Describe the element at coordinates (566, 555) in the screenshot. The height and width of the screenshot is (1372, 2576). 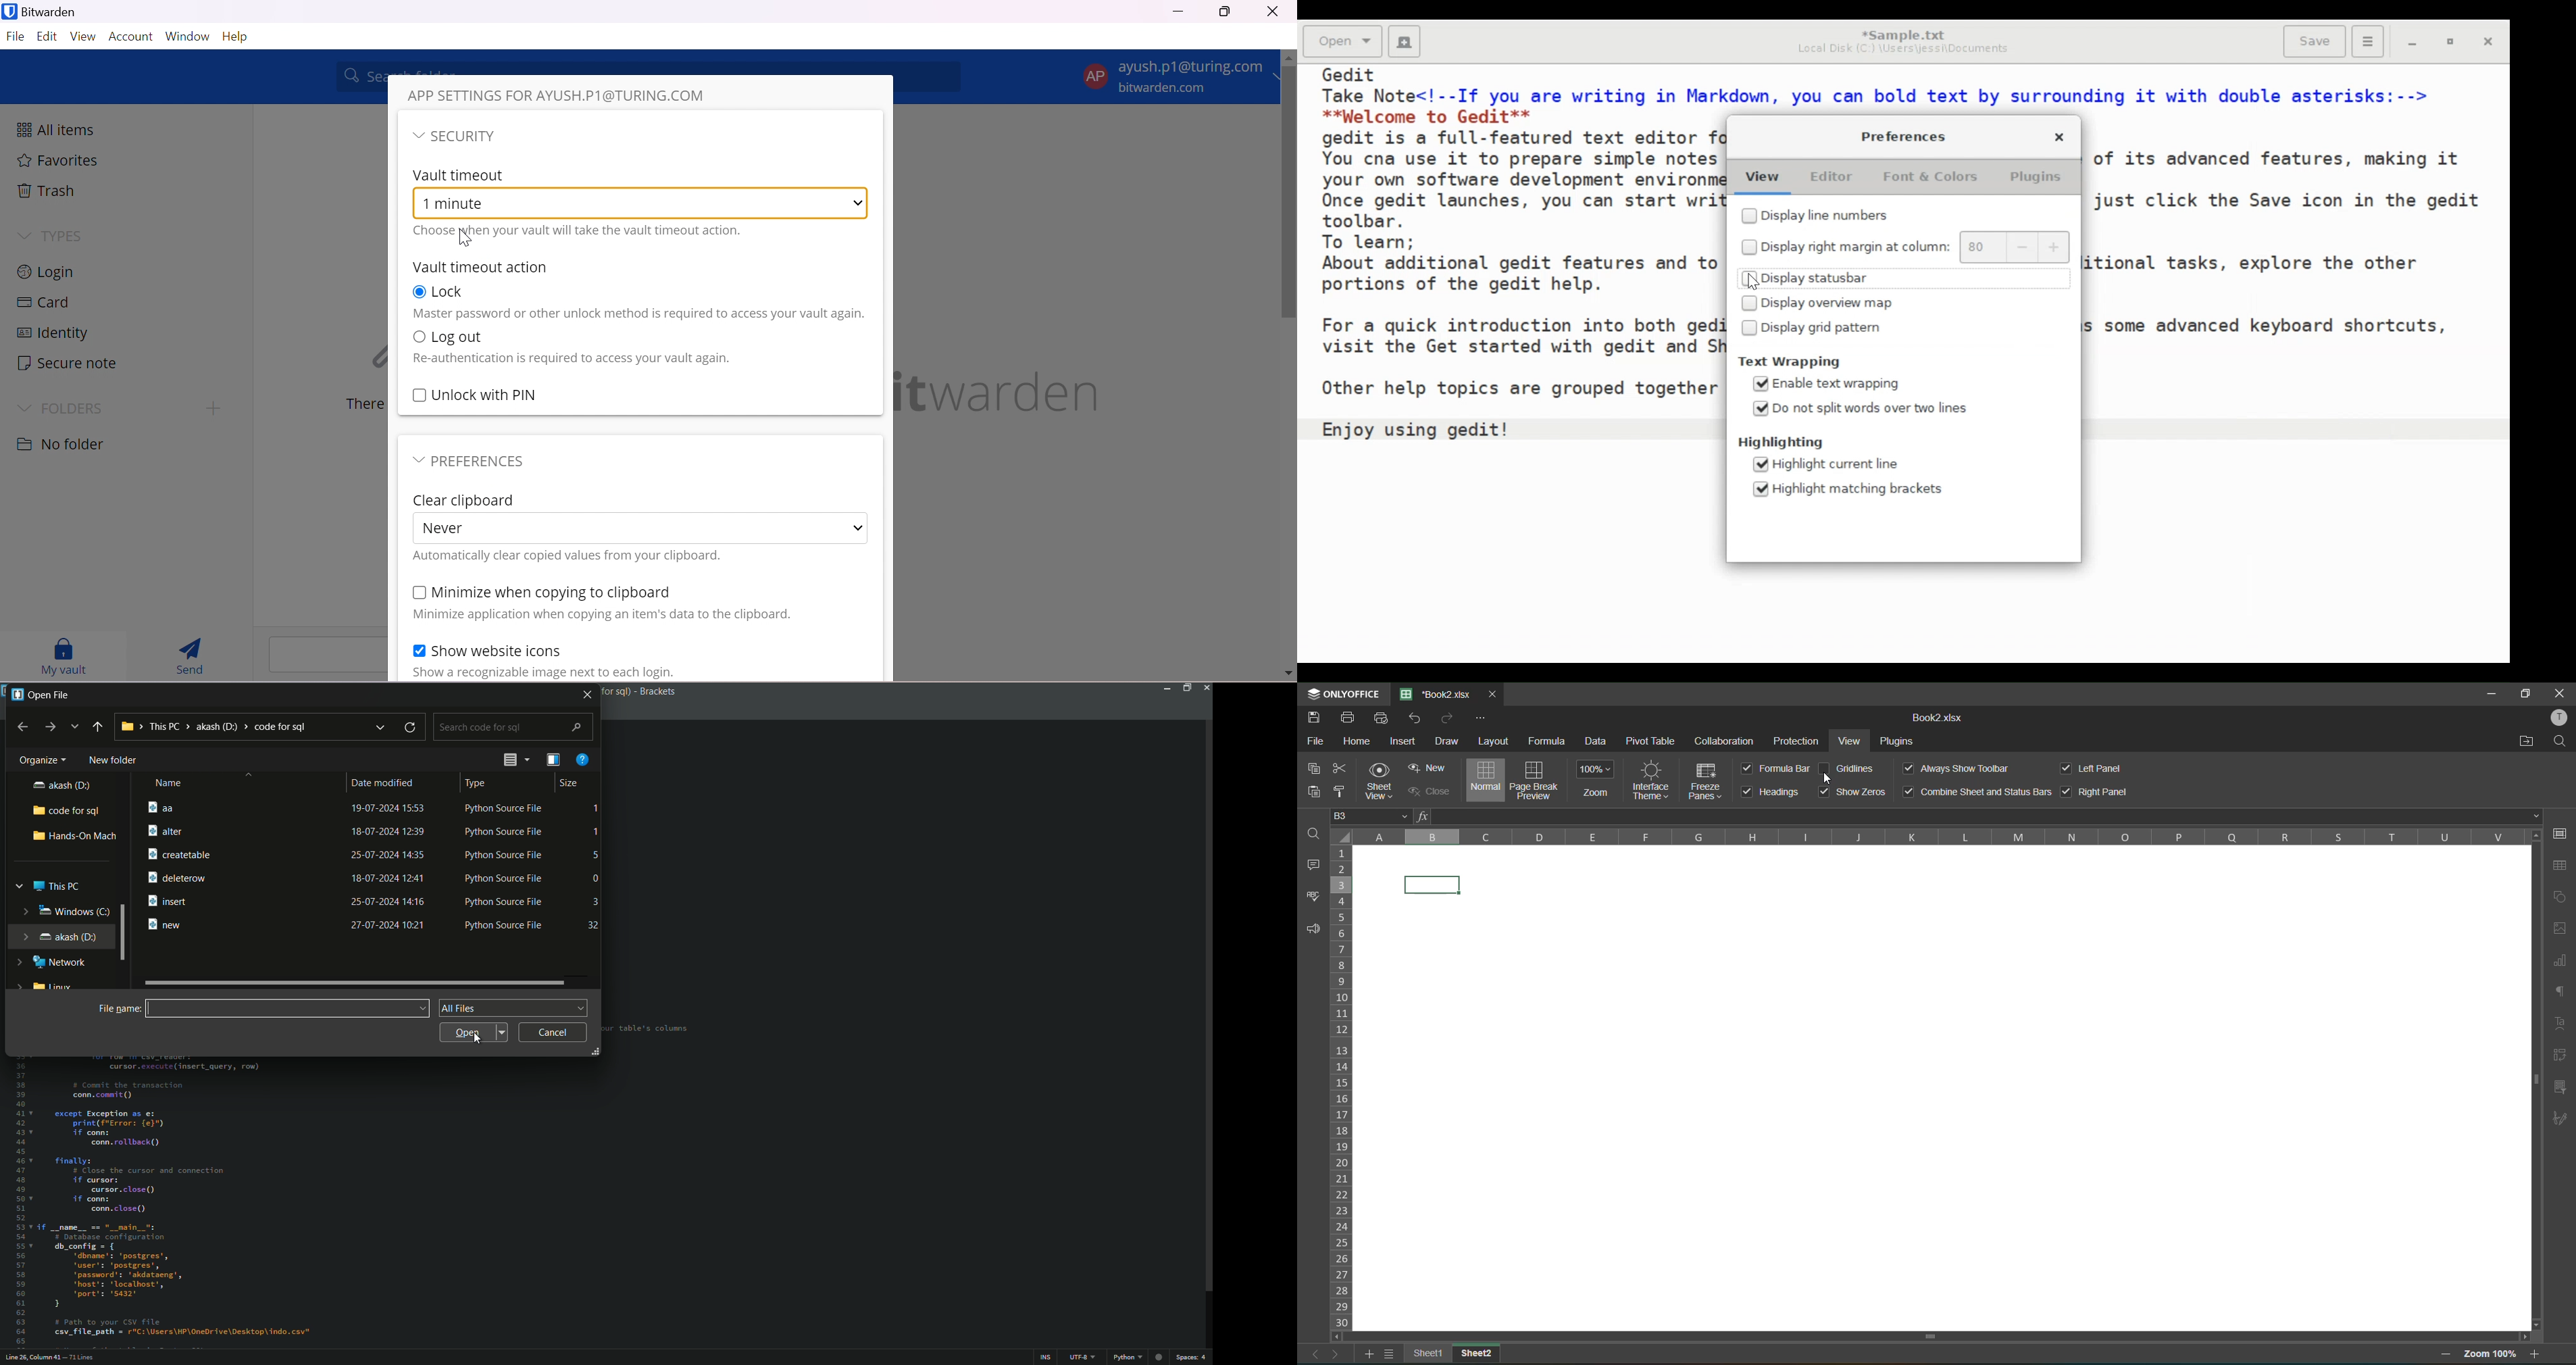
I see `Automatically clear copied values from your clipboard.` at that location.